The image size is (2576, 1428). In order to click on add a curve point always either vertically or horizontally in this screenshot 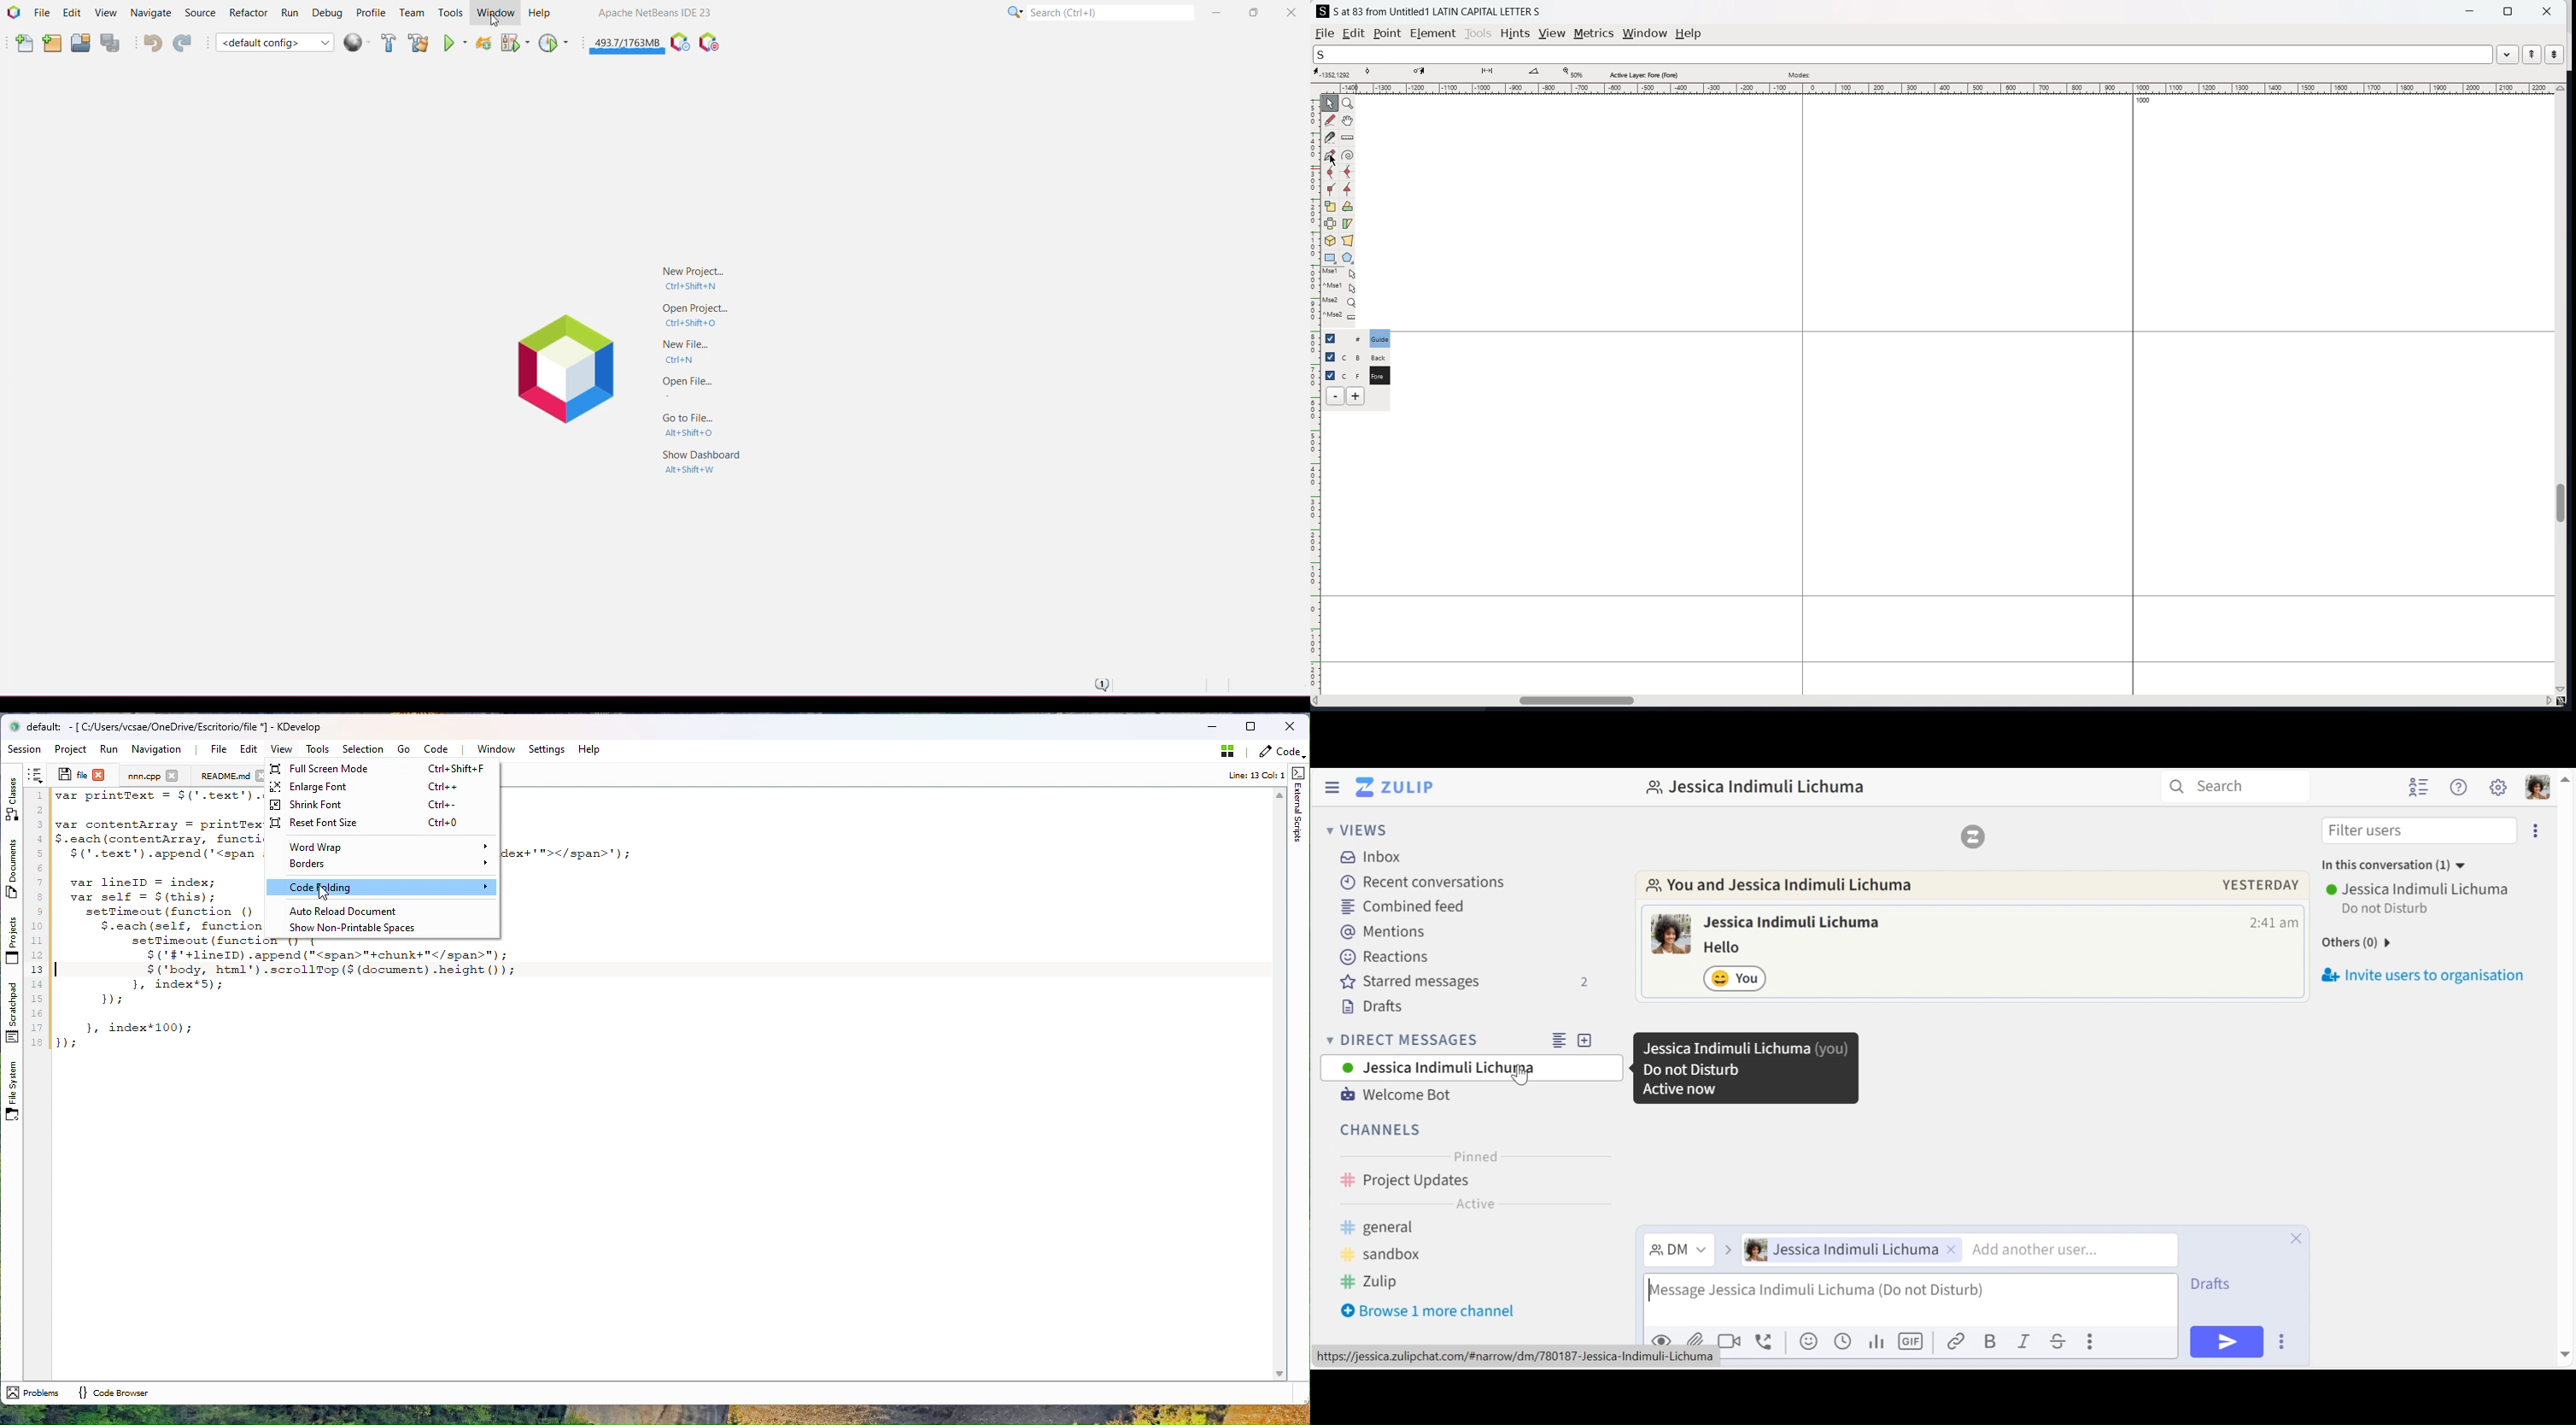, I will do `click(1349, 173)`.